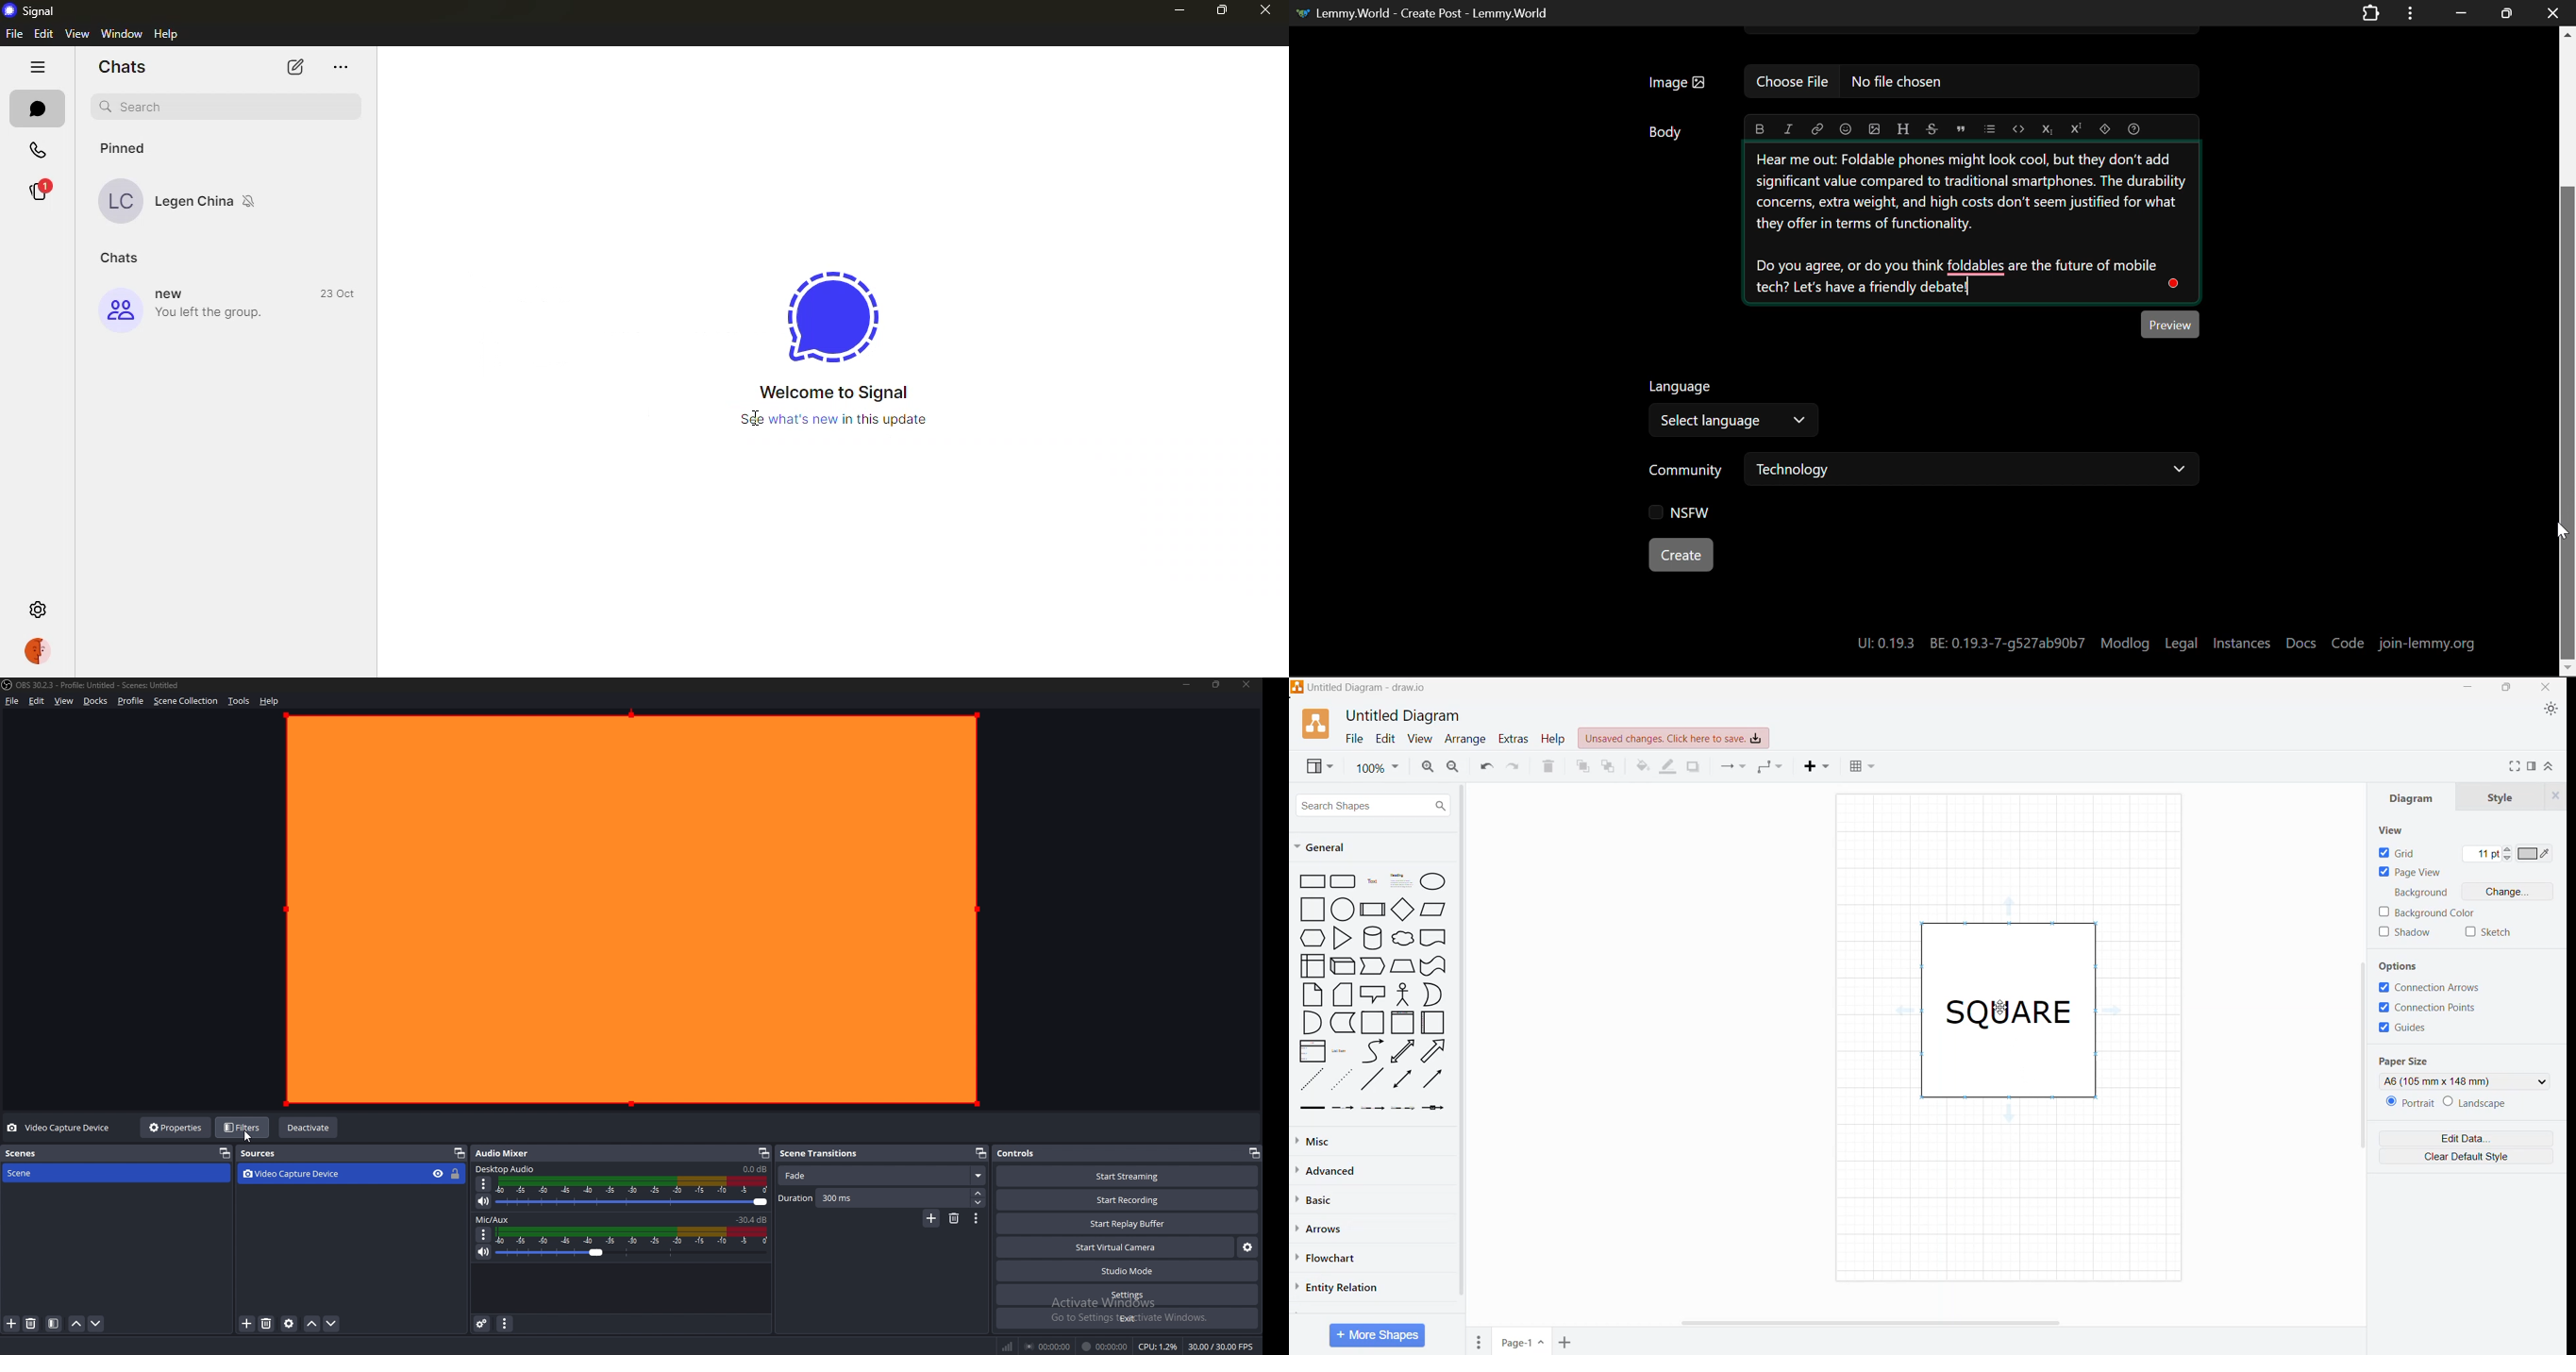 This screenshot has height=1372, width=2576. What do you see at coordinates (1373, 805) in the screenshot?
I see `Search Shapes` at bounding box center [1373, 805].